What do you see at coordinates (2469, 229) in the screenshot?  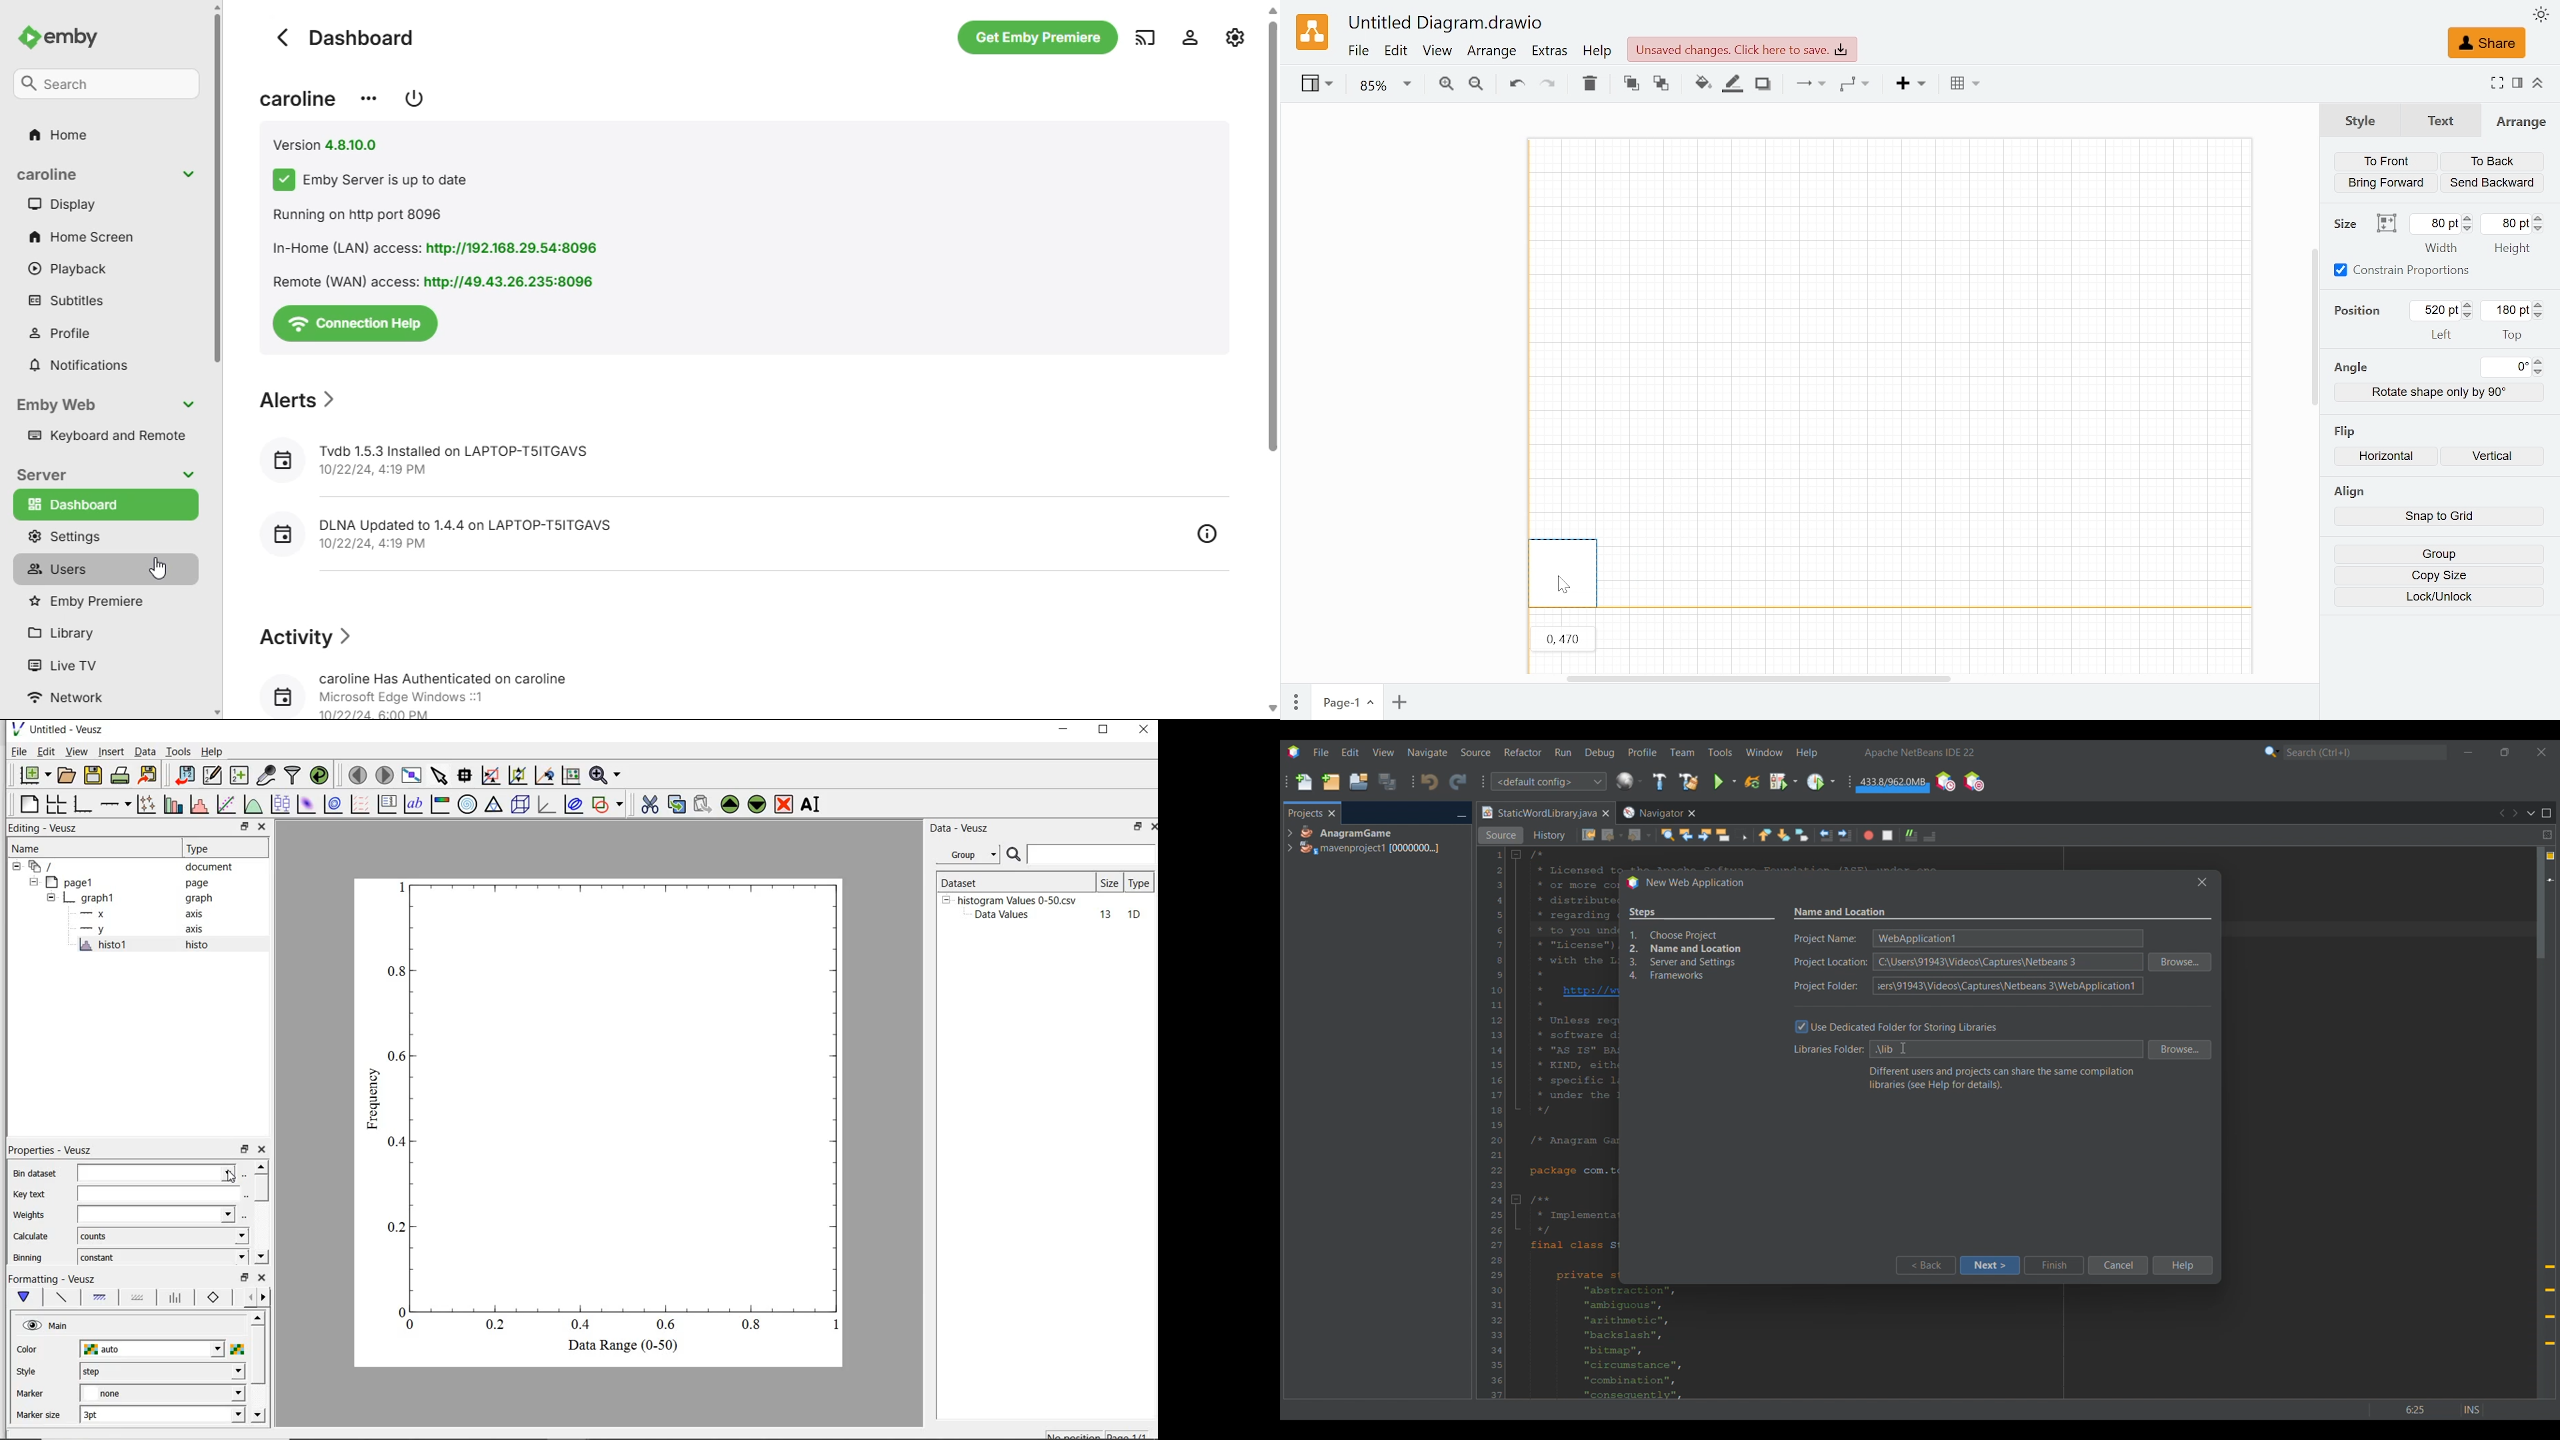 I see `Decrease width` at bounding box center [2469, 229].